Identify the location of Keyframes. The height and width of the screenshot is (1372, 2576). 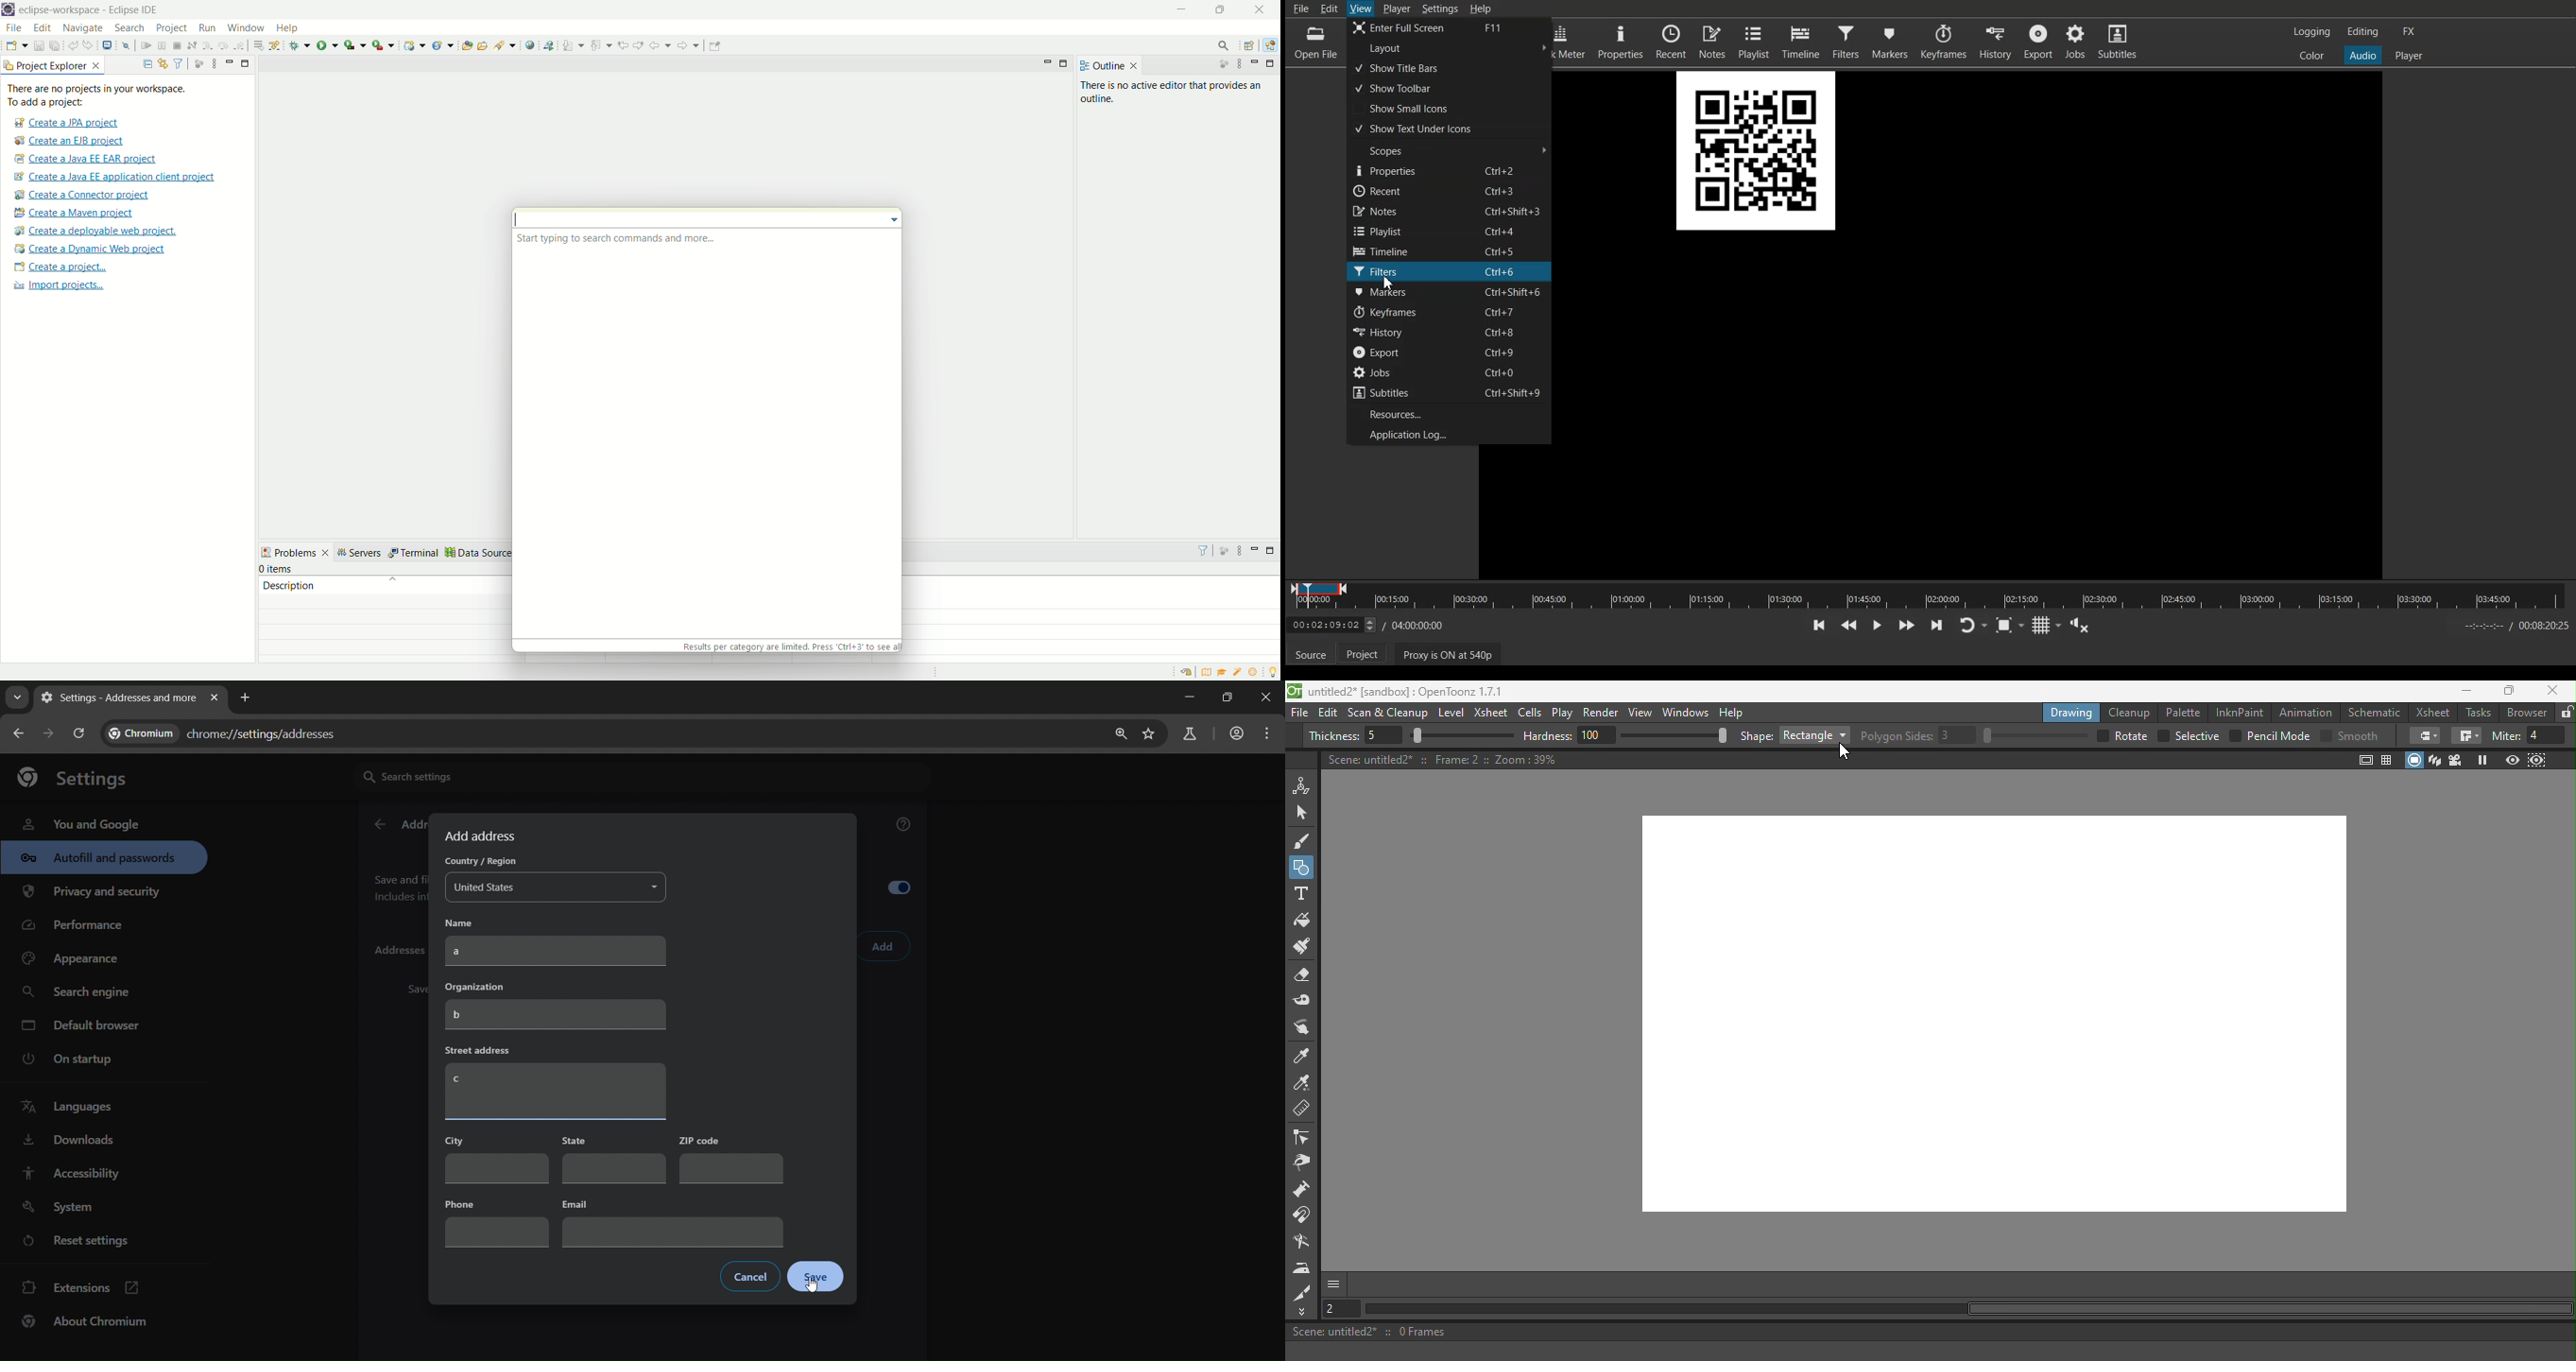
(1449, 313).